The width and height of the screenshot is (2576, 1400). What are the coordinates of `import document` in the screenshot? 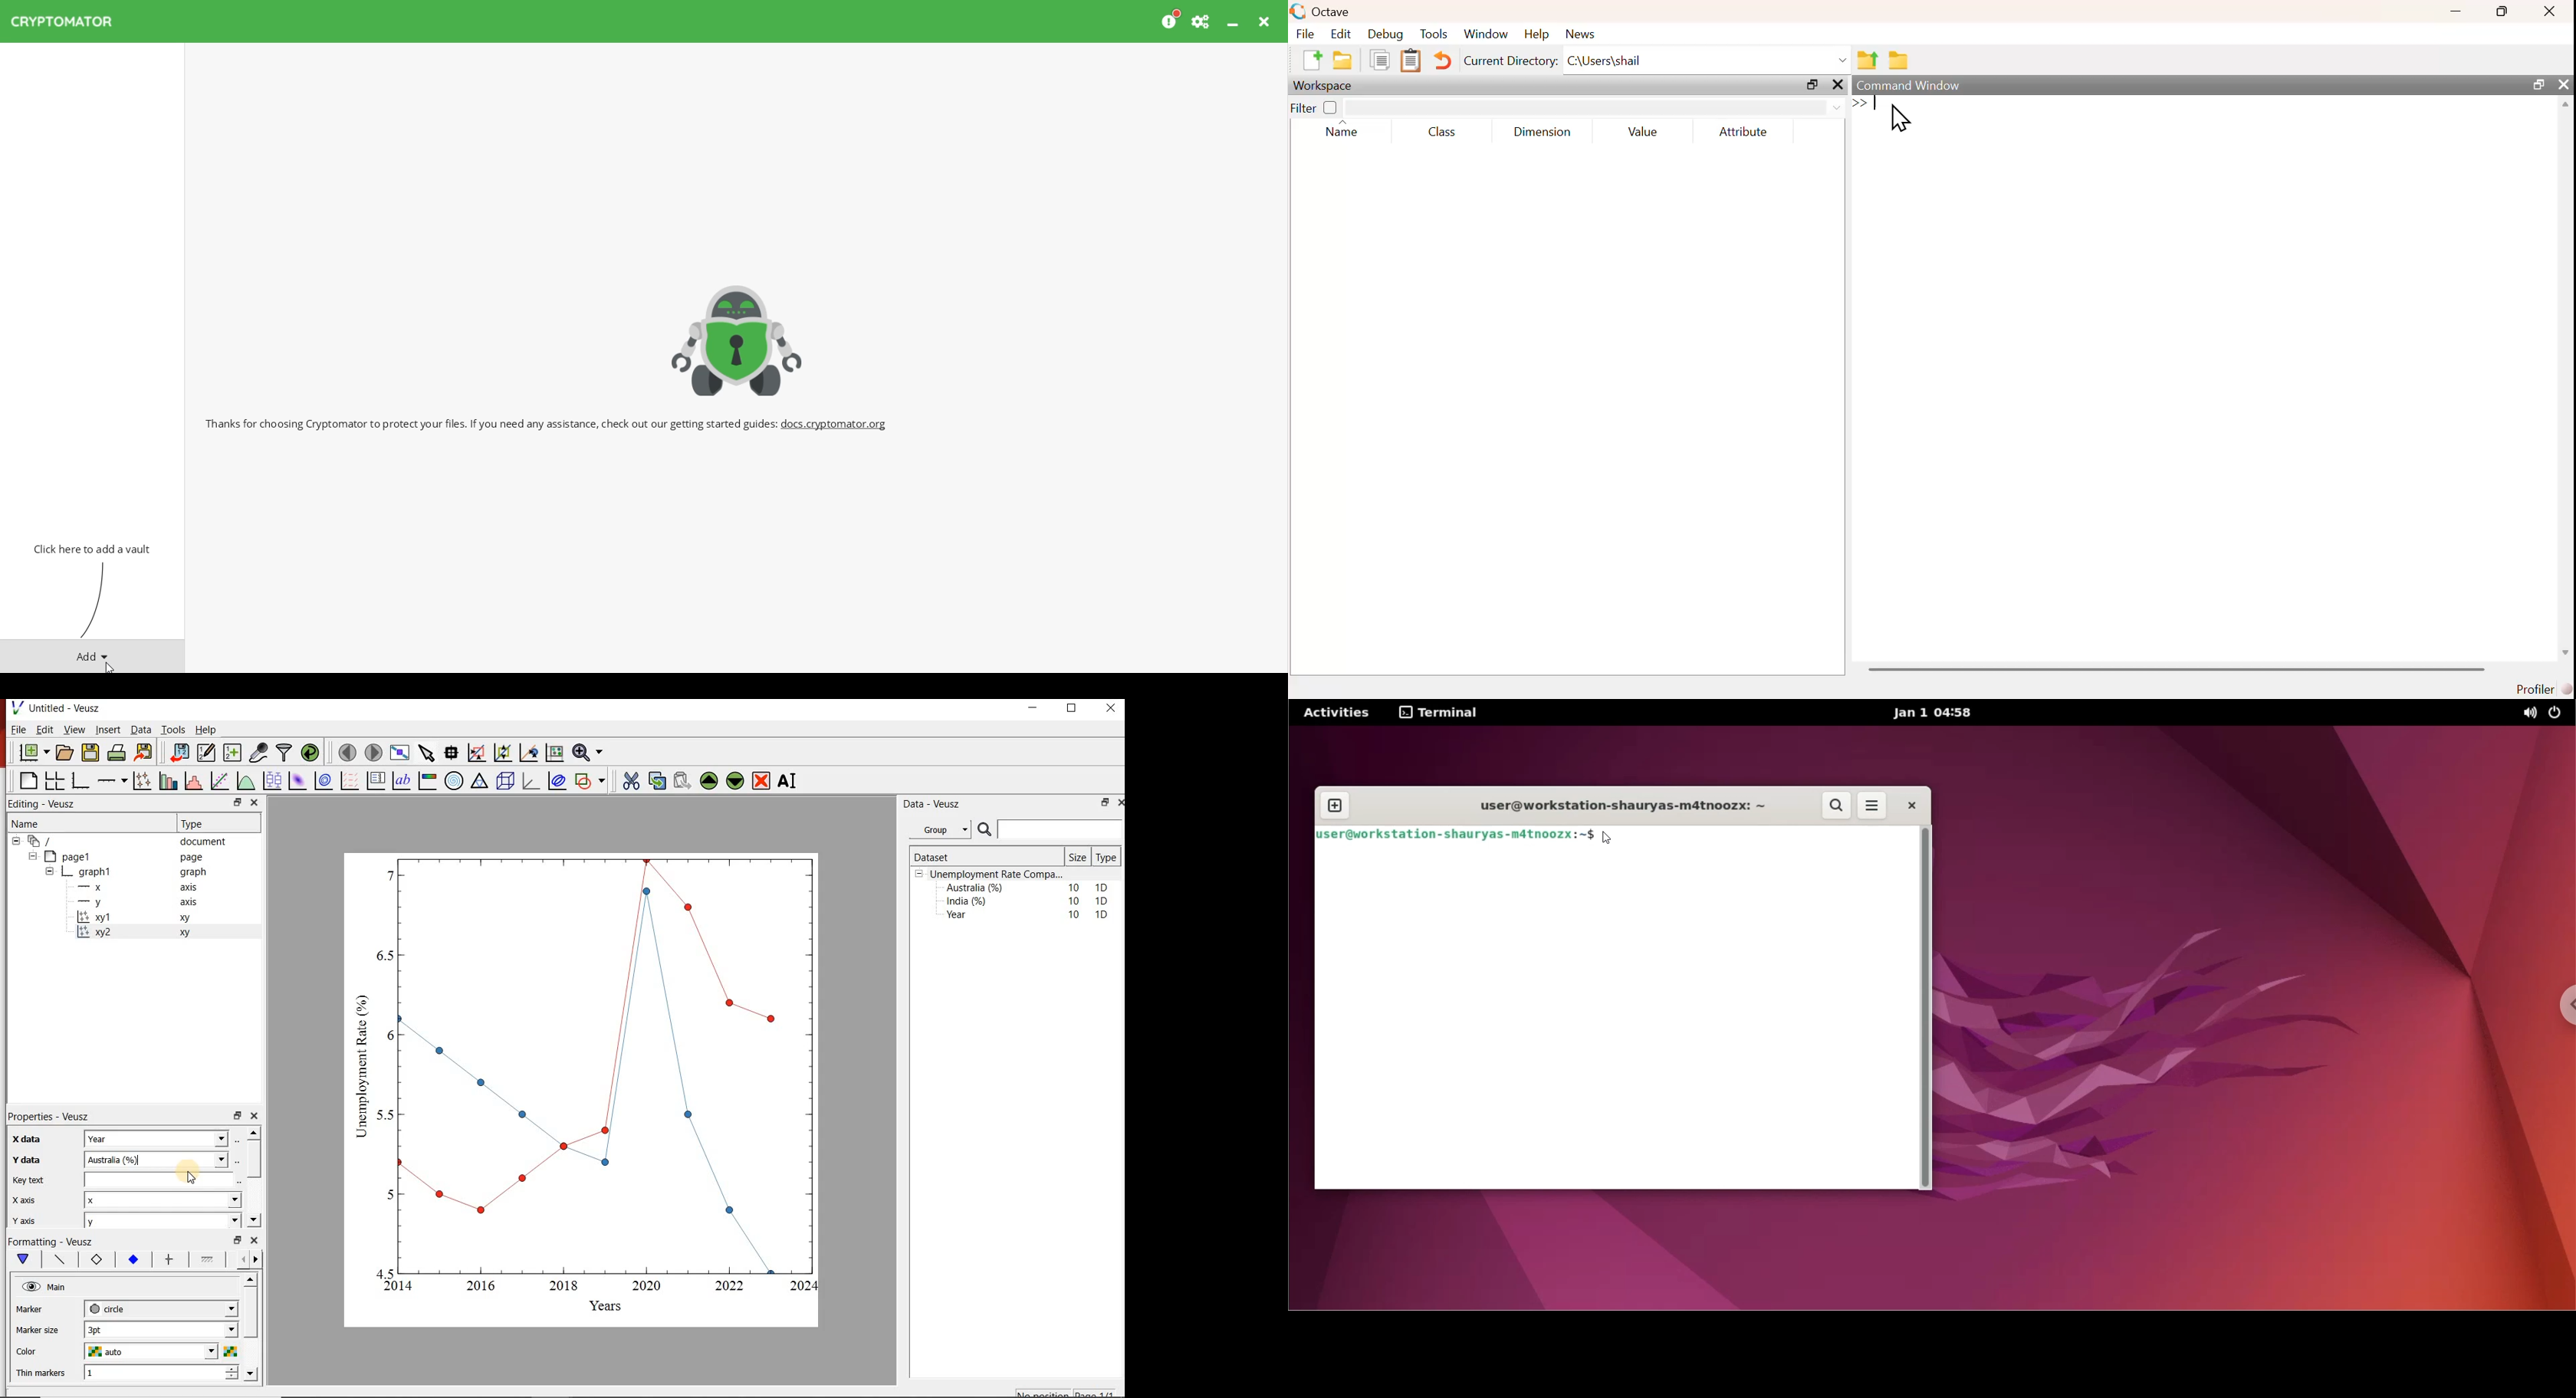 It's located at (181, 751).